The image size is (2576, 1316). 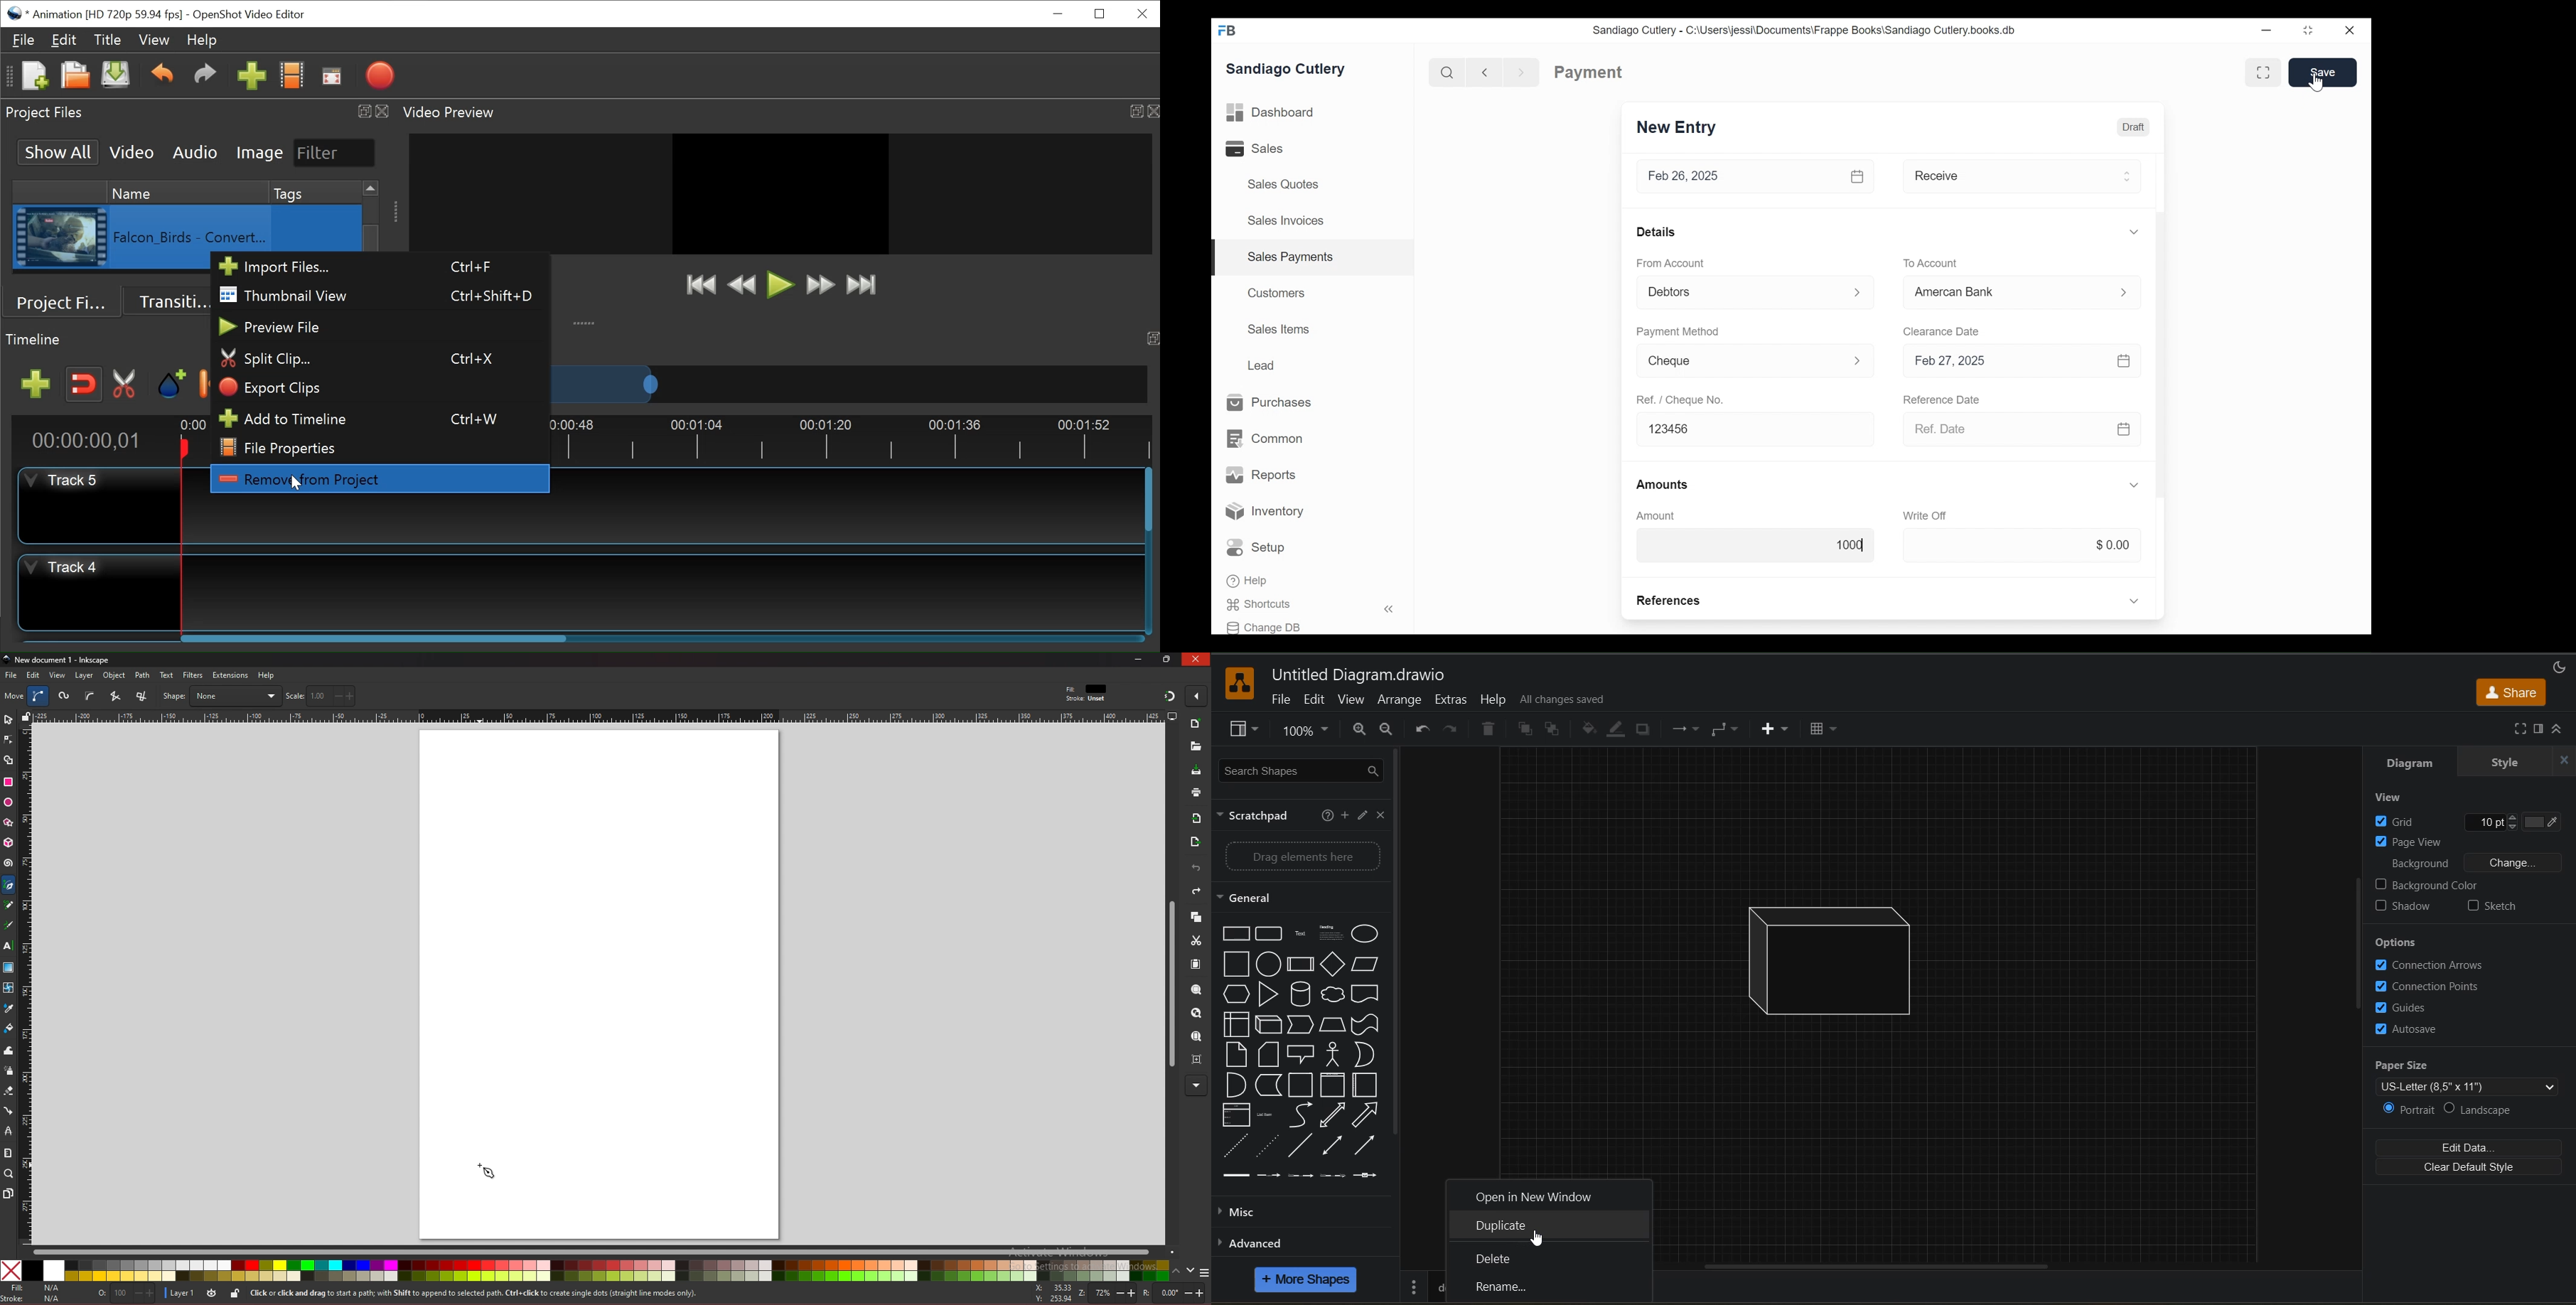 What do you see at coordinates (1314, 258) in the screenshot?
I see `| Sales Payments` at bounding box center [1314, 258].